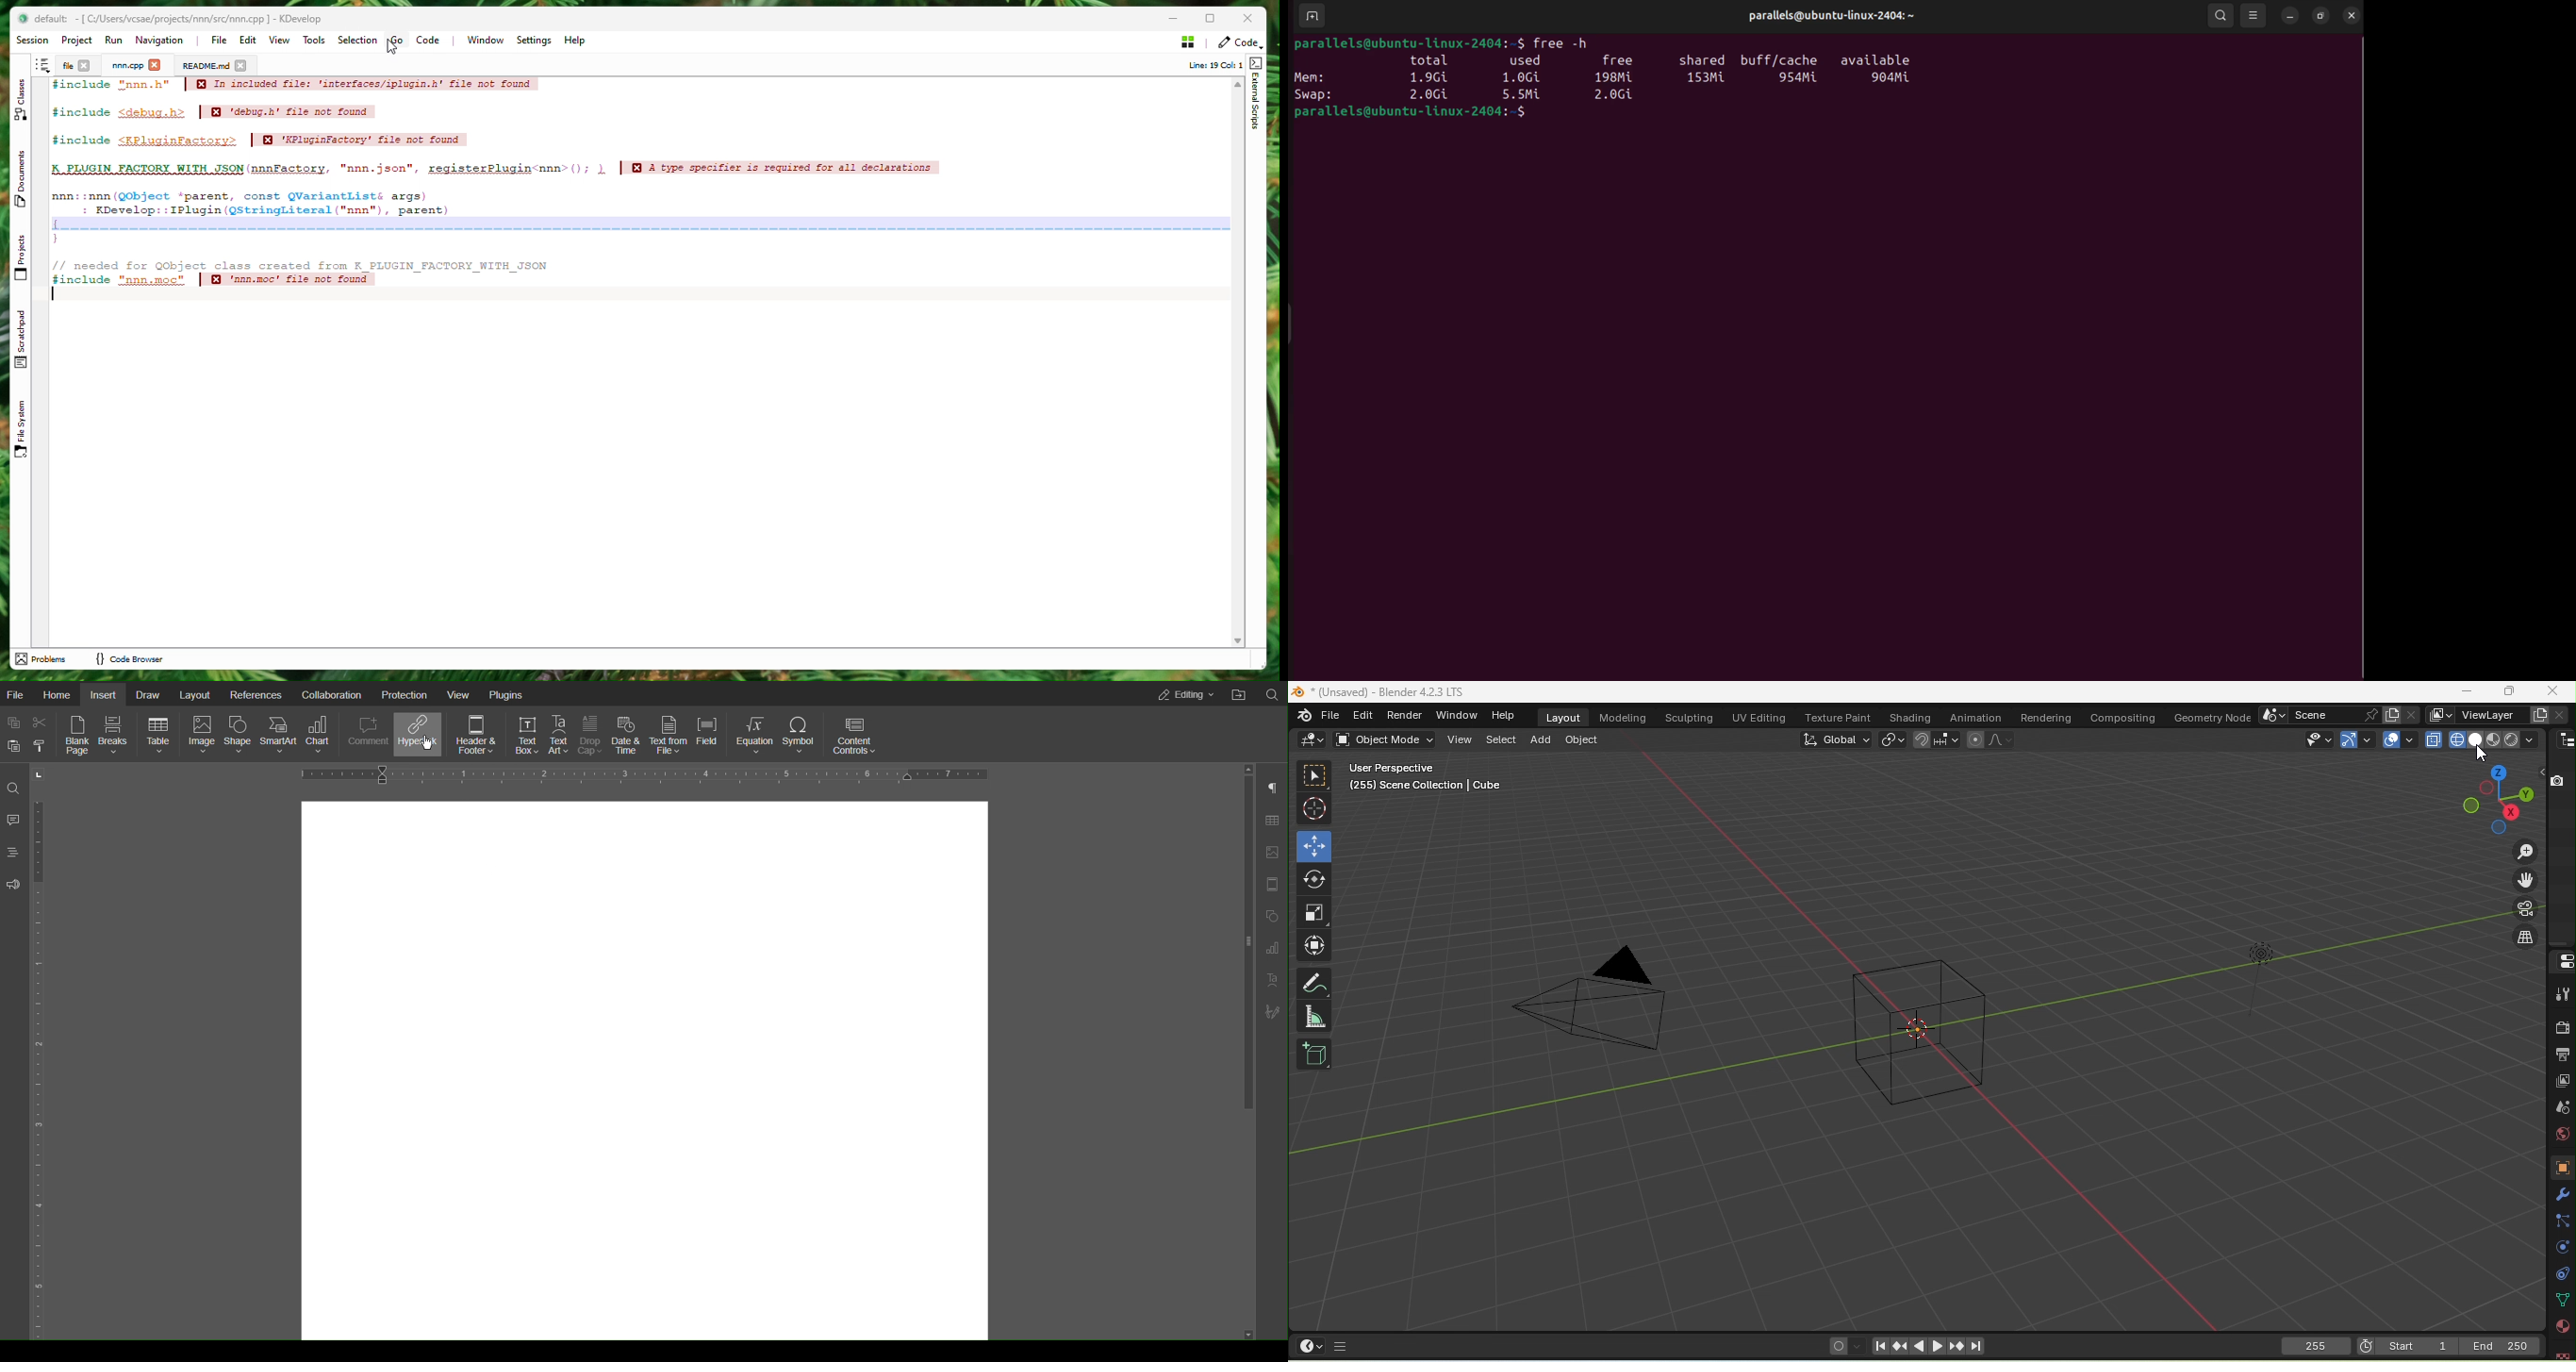 The image size is (2576, 1372). Describe the element at coordinates (129, 659) in the screenshot. I see `code browser` at that location.